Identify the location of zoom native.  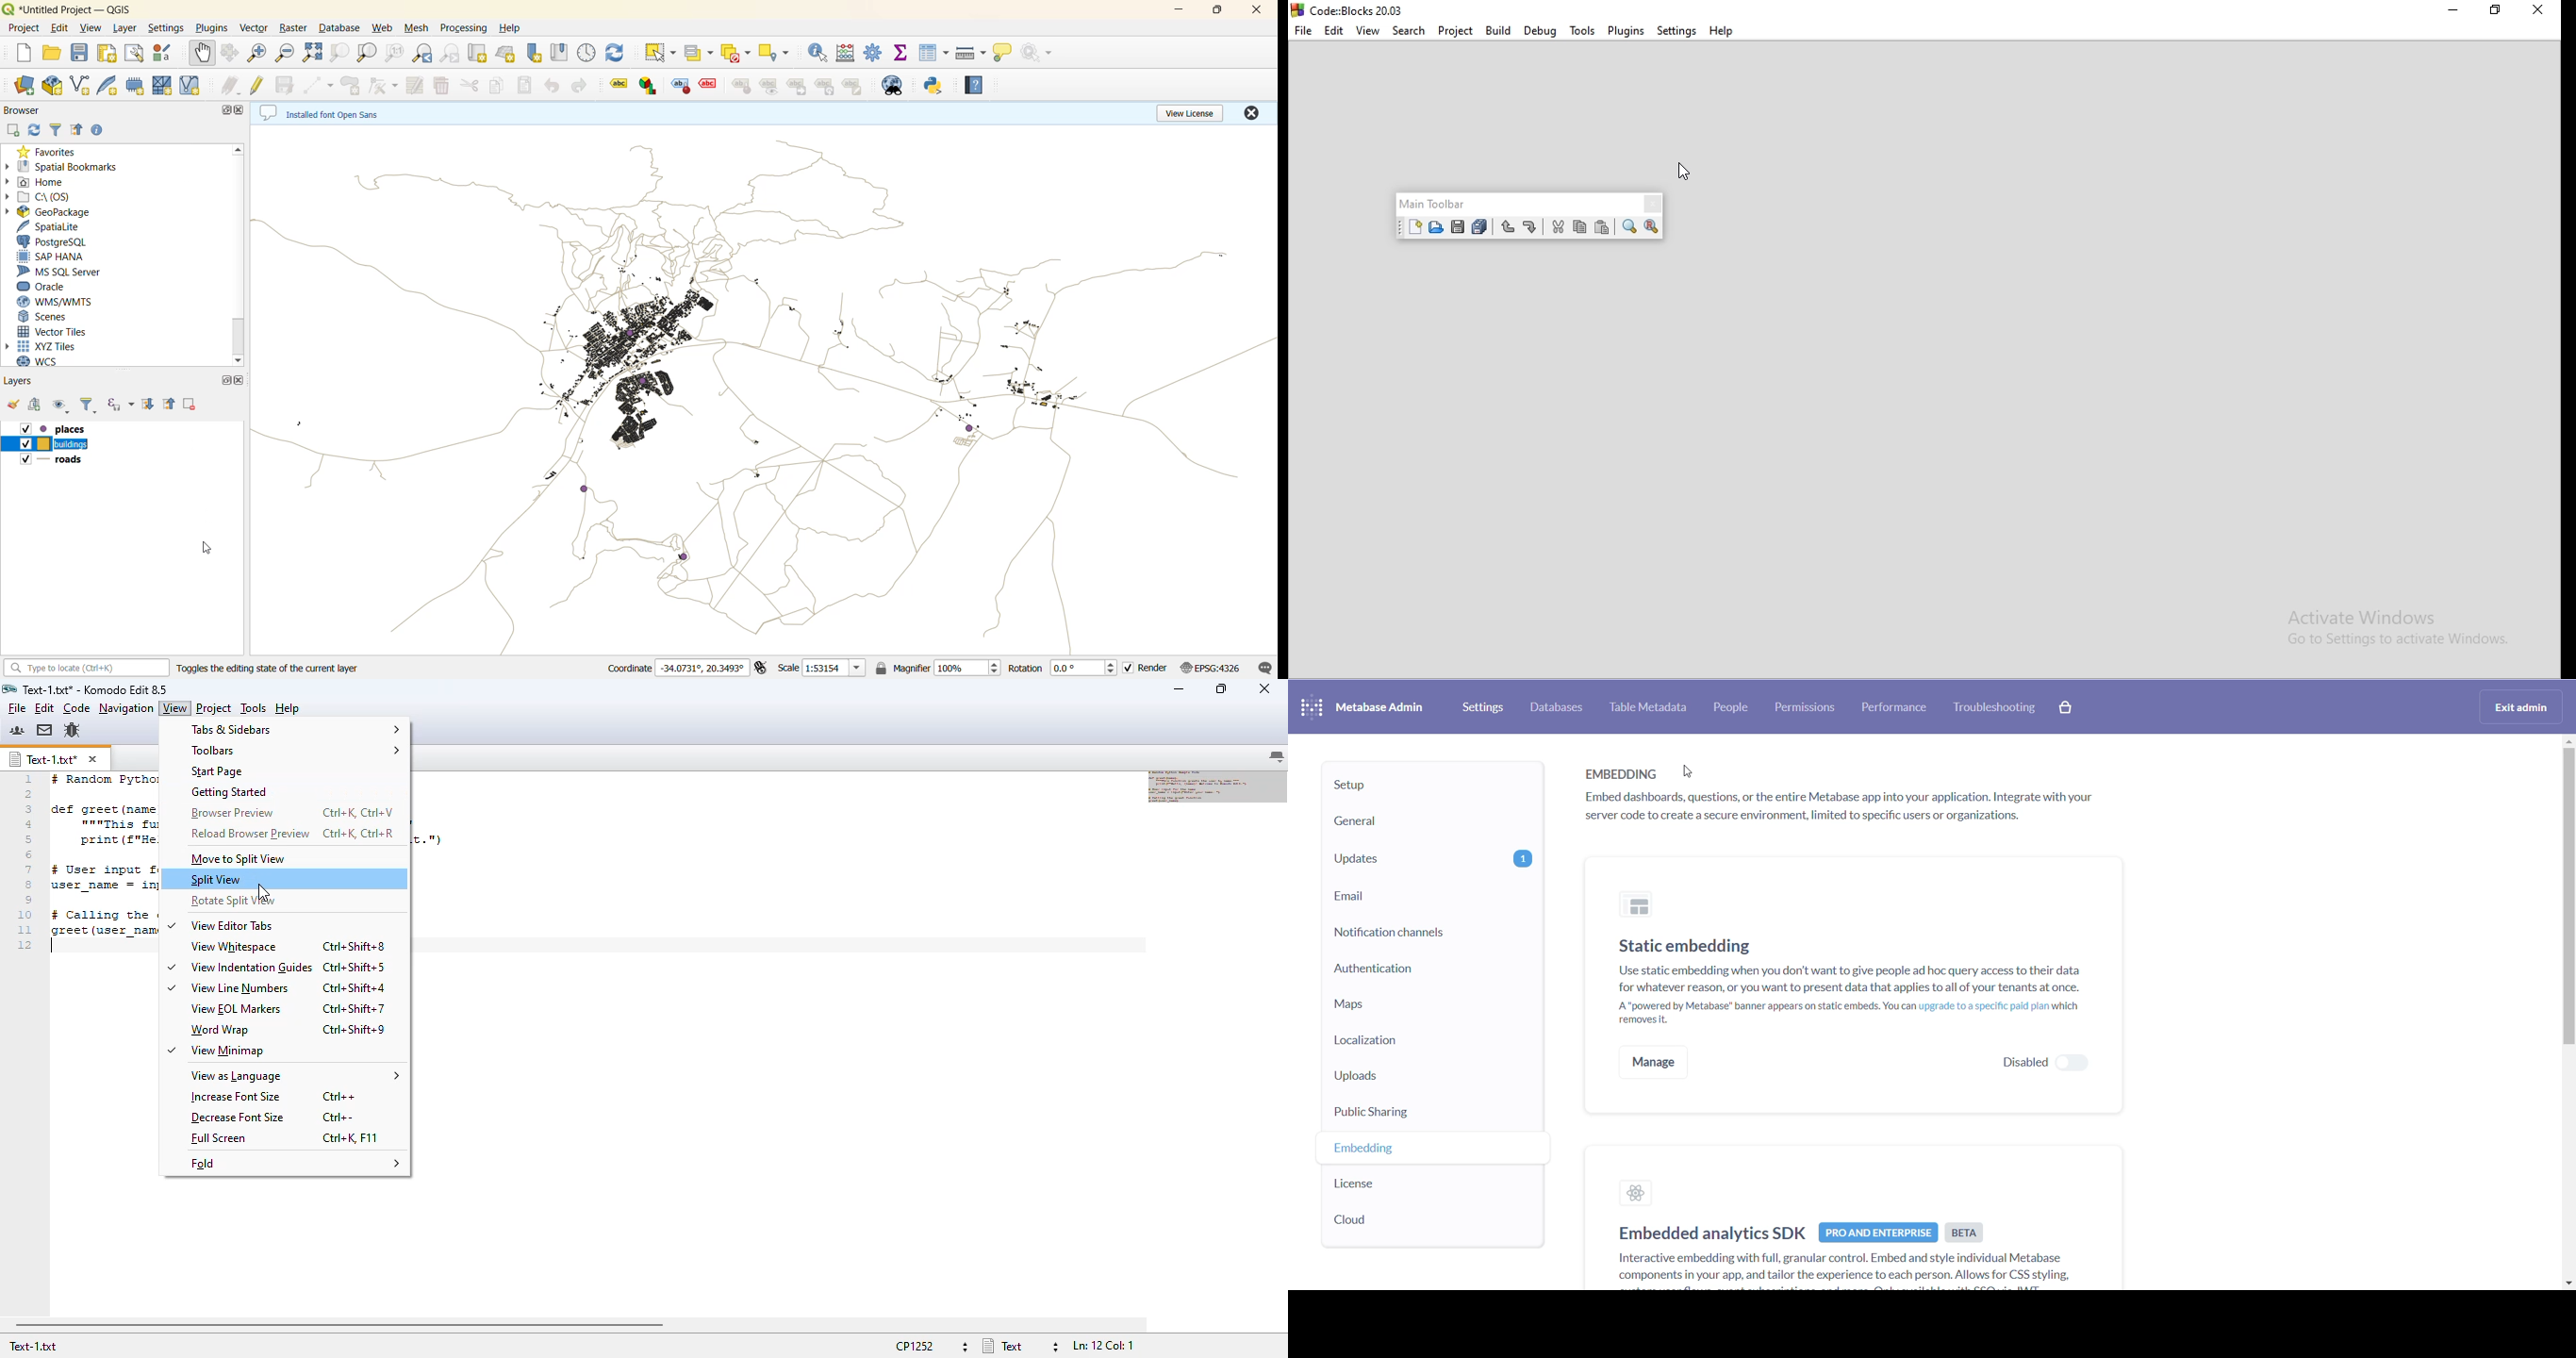
(395, 54).